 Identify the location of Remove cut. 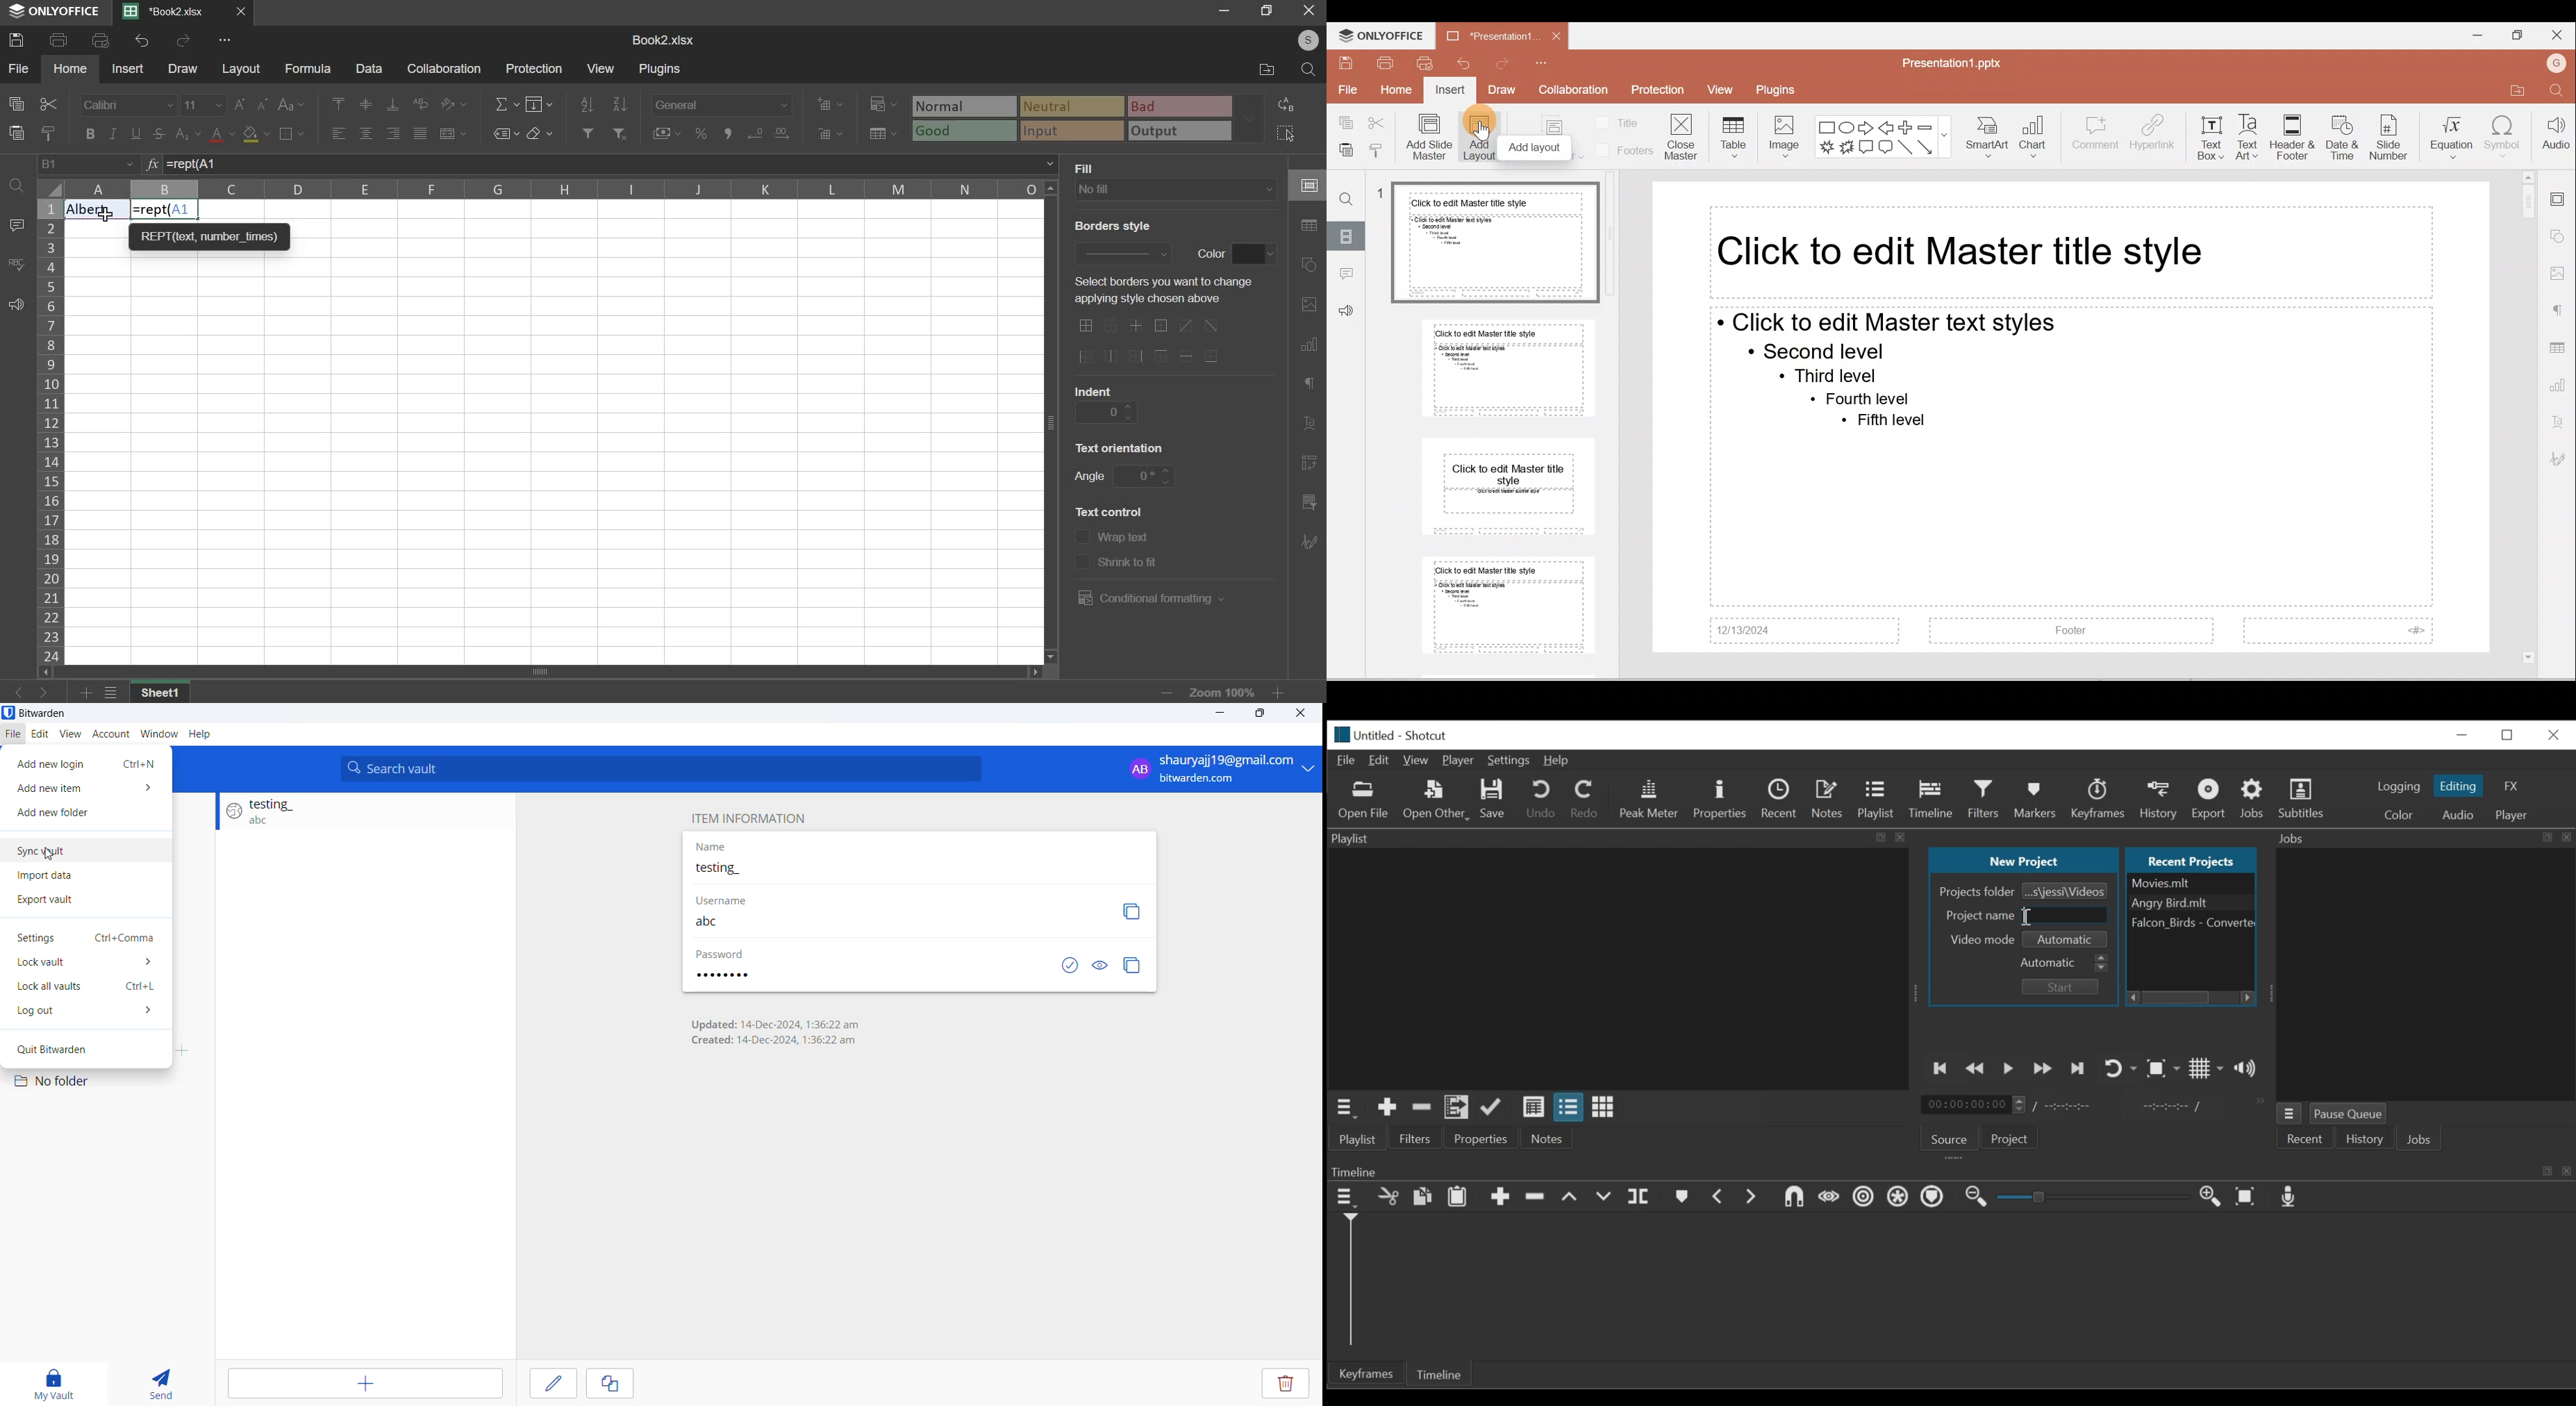
(1386, 1196).